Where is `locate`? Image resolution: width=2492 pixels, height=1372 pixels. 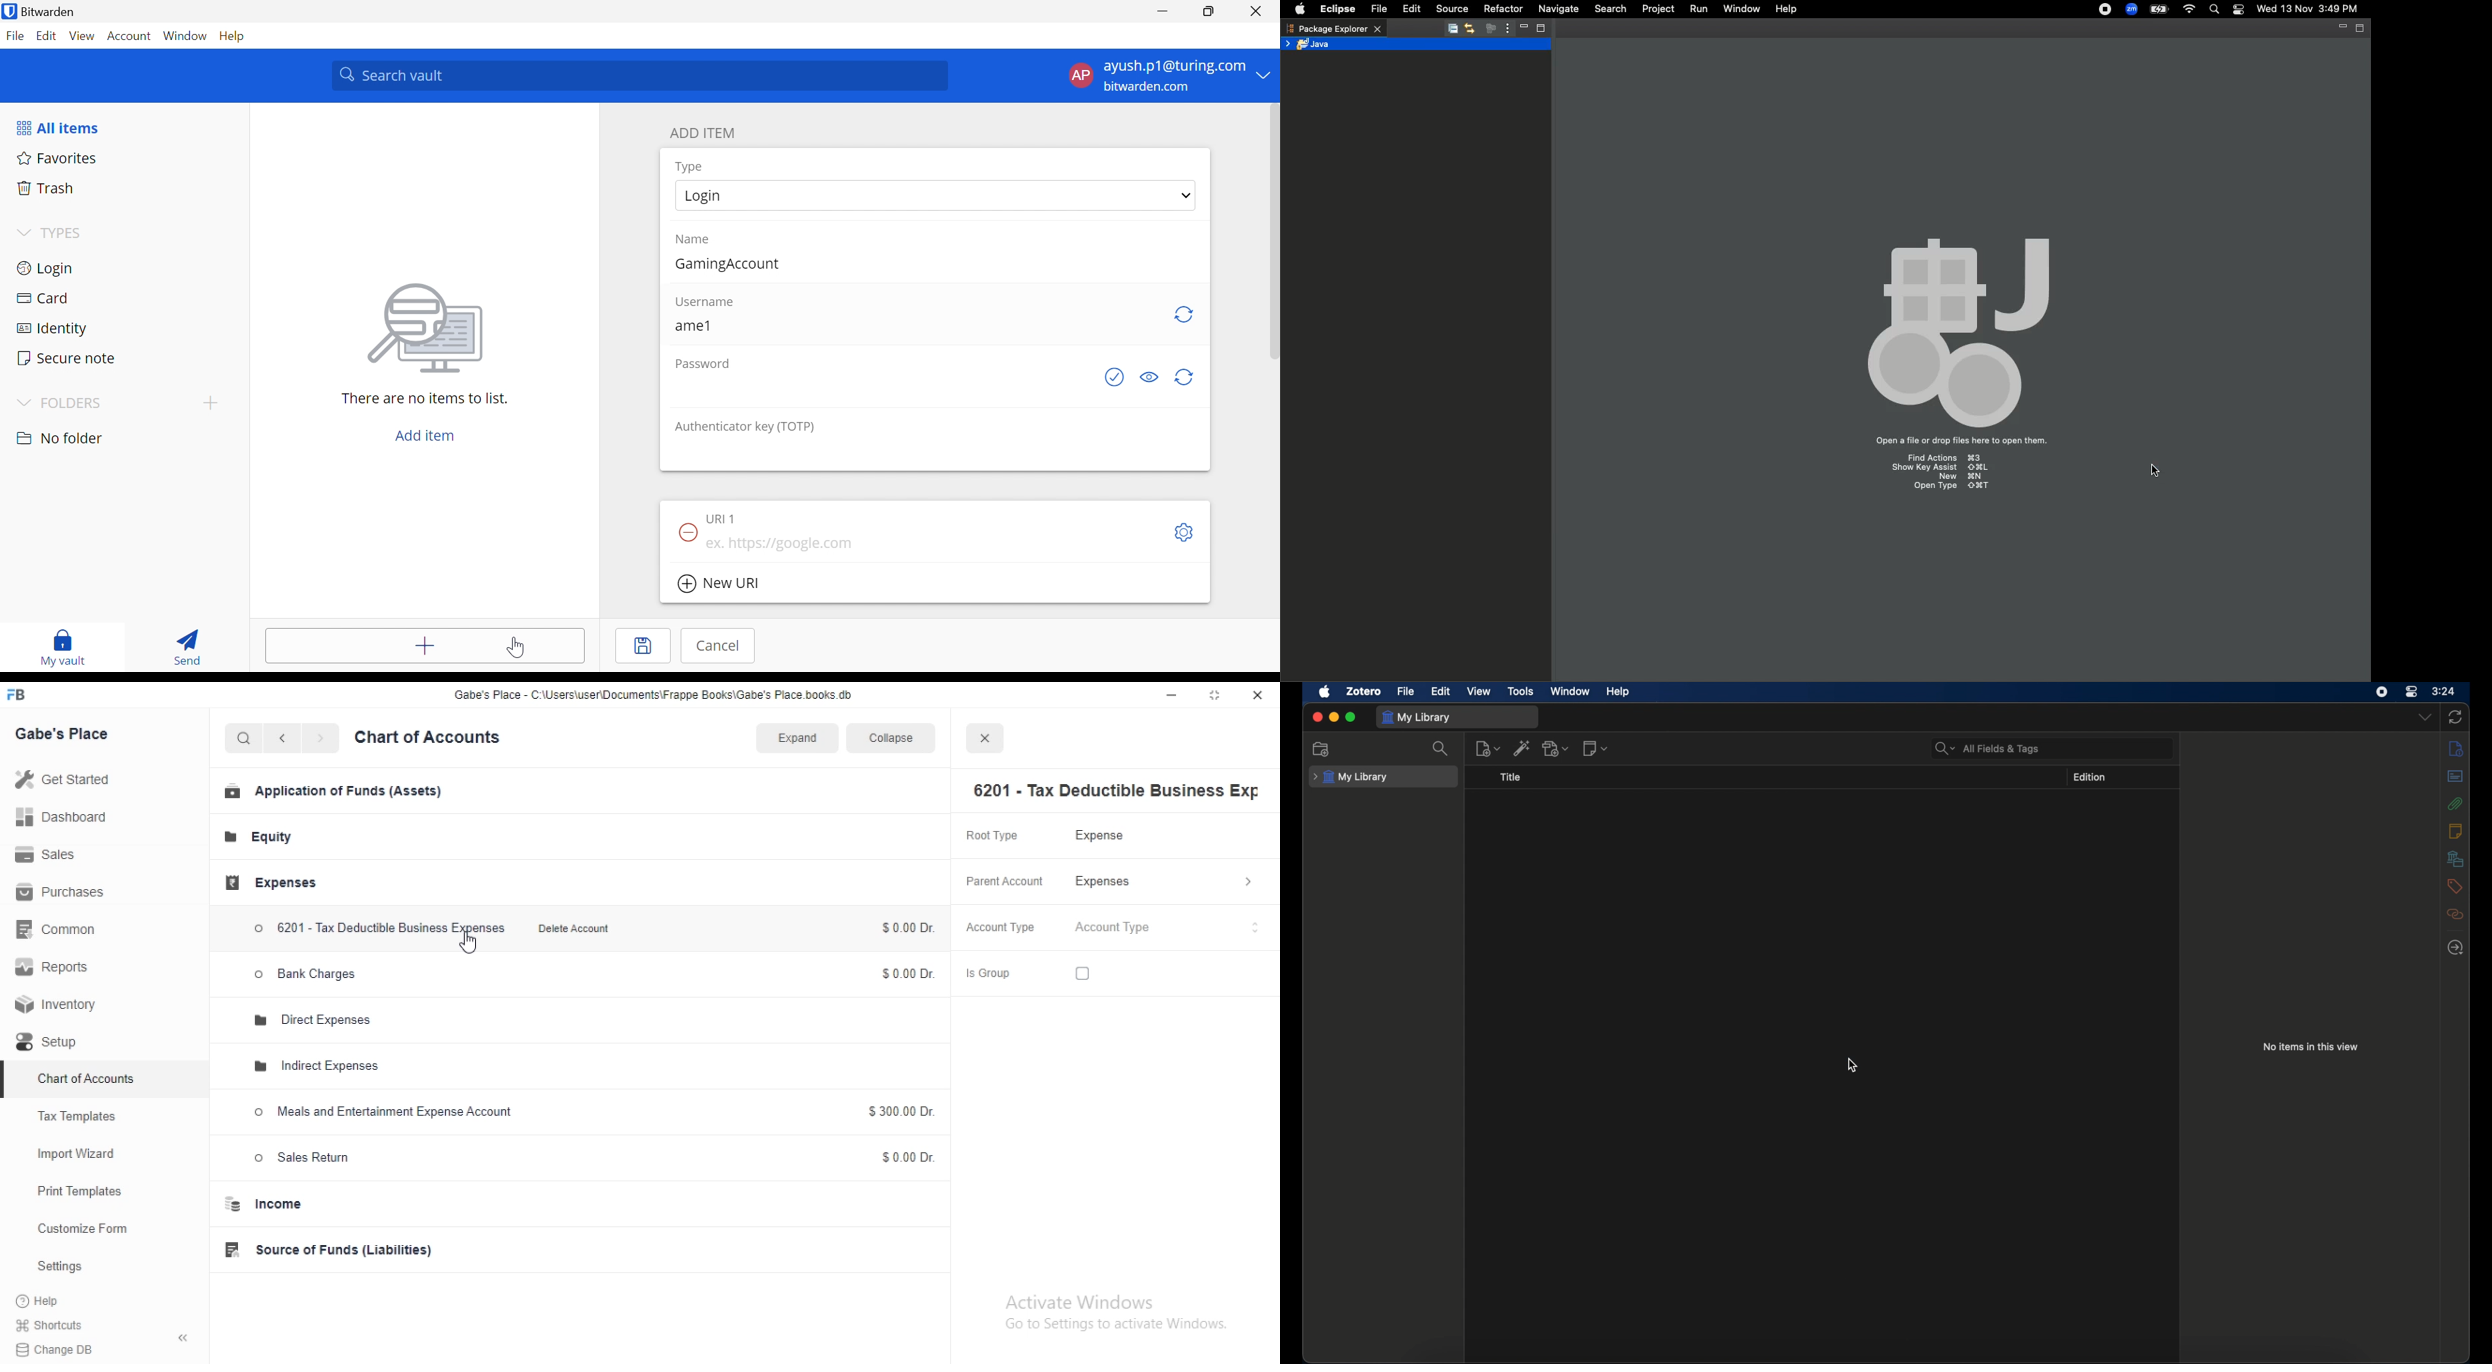
locate is located at coordinates (2457, 948).